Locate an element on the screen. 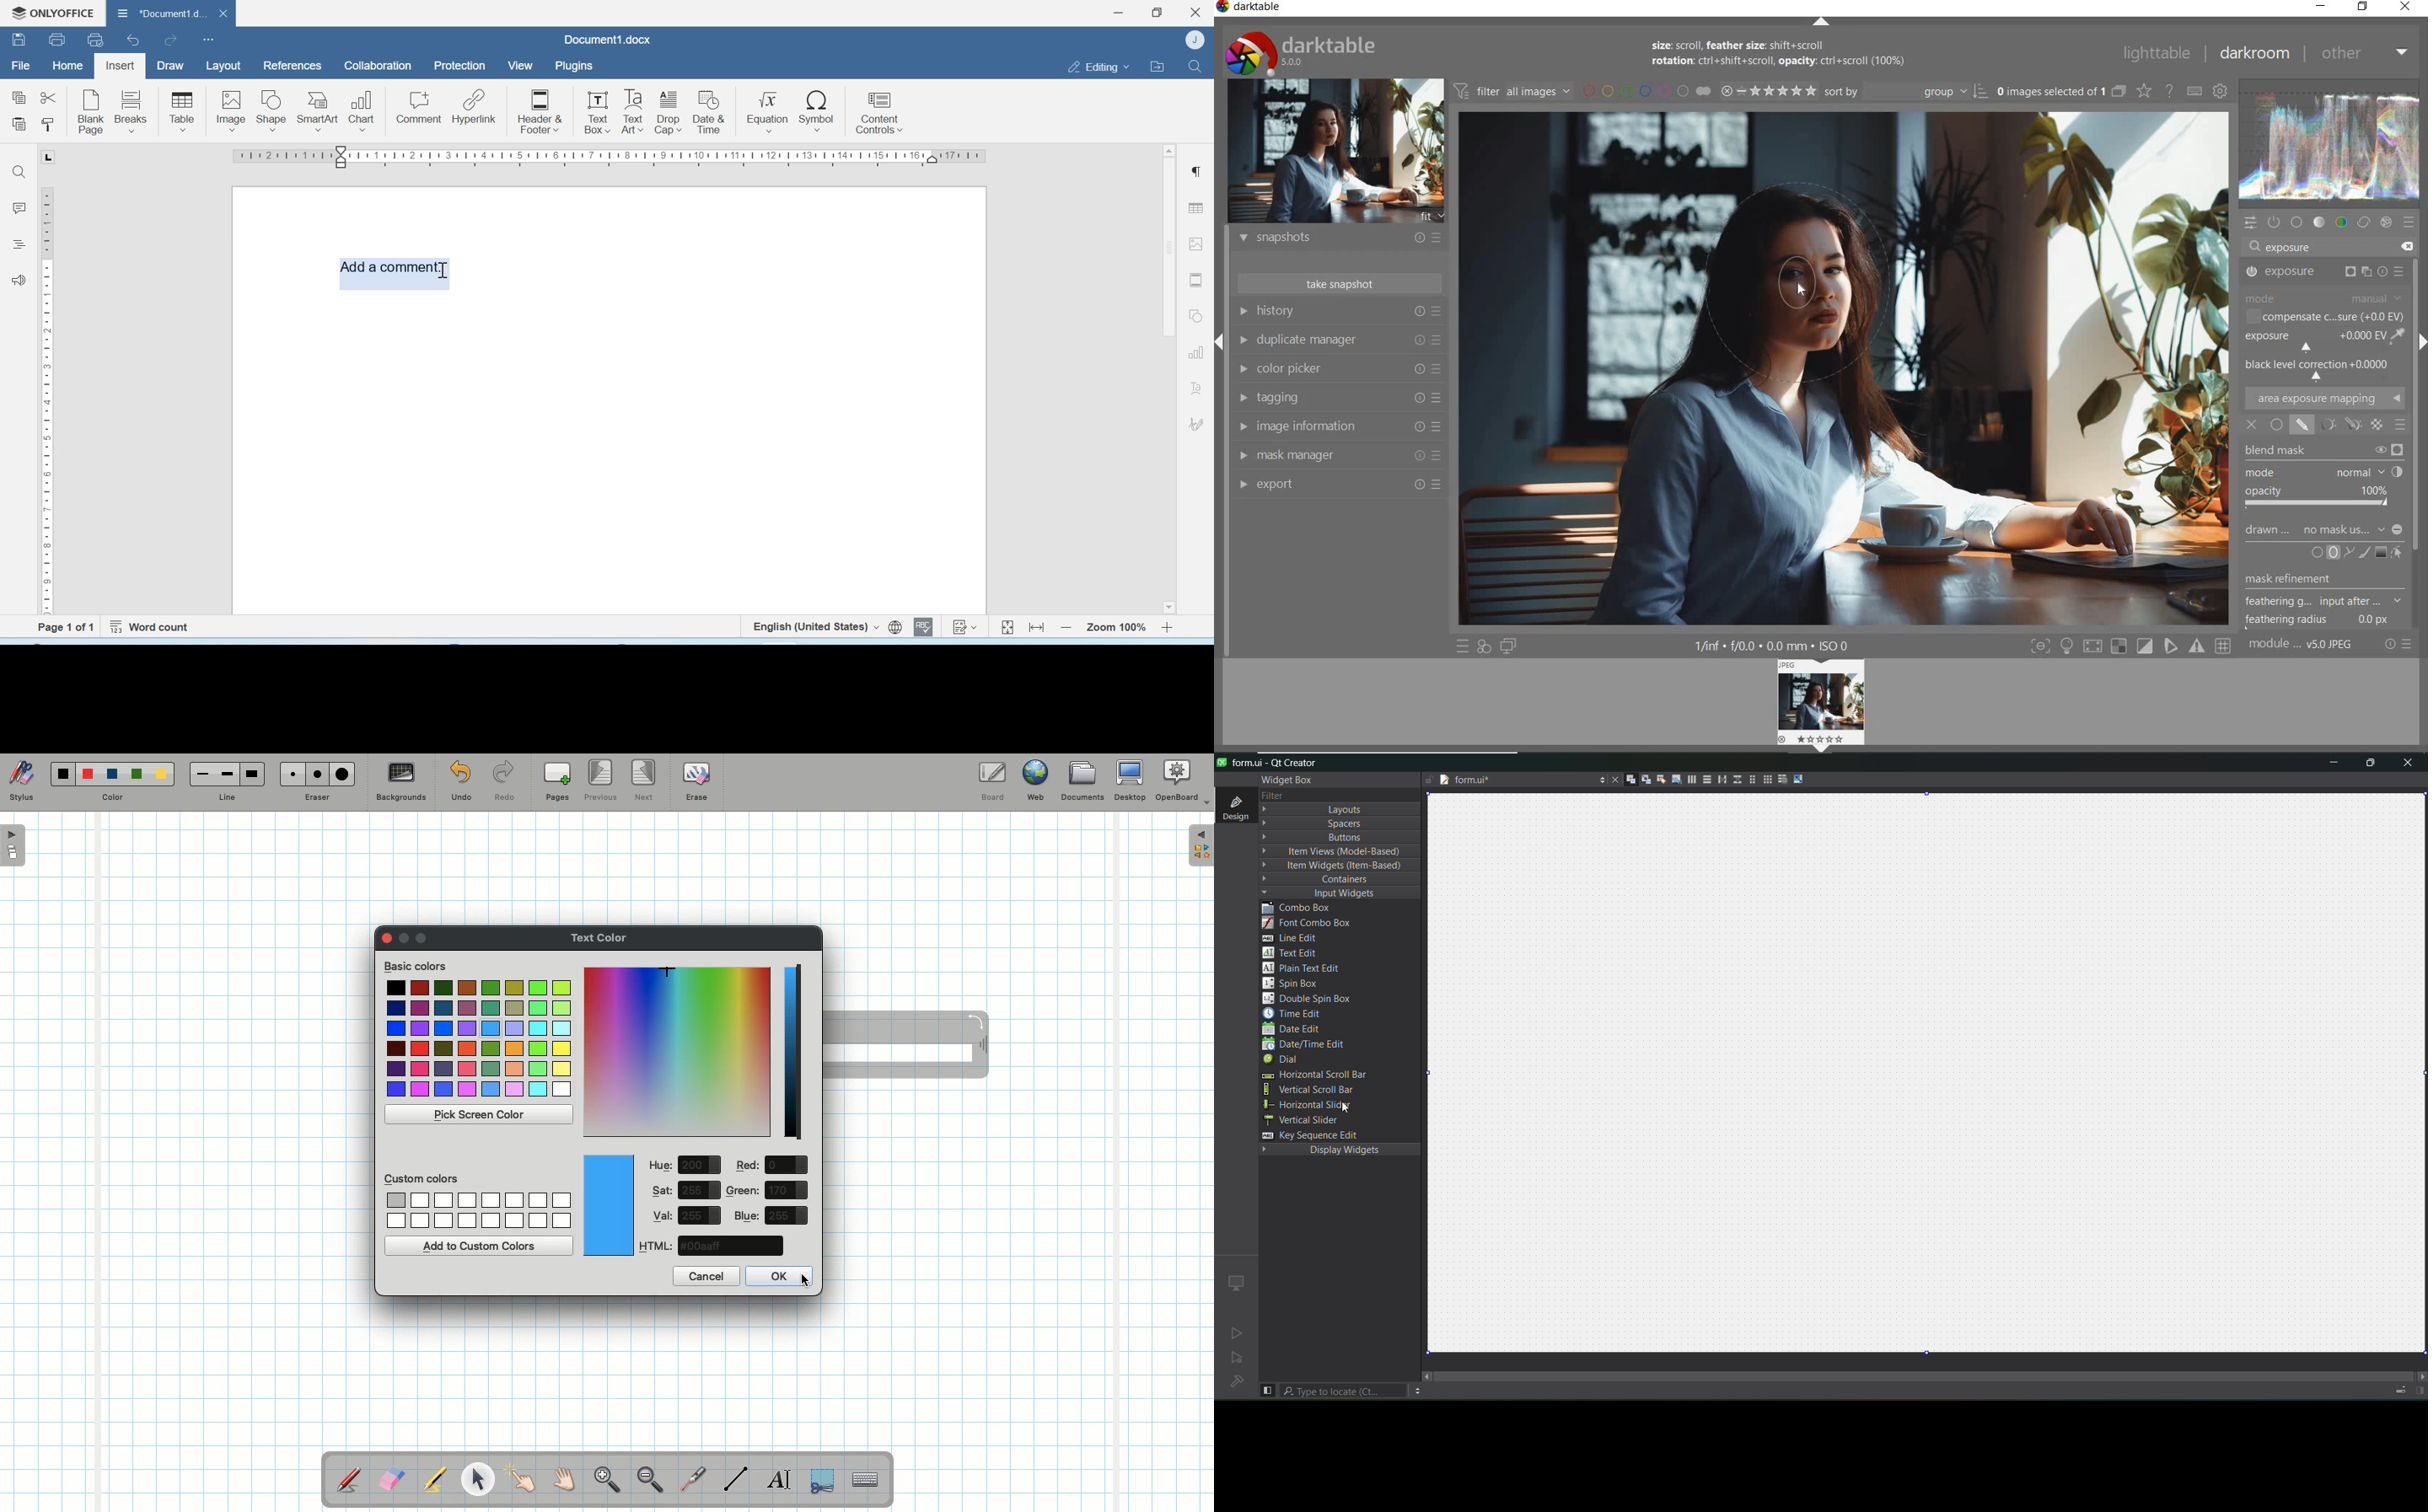  BLACK LEVEL CORRECTION is located at coordinates (2320, 367).